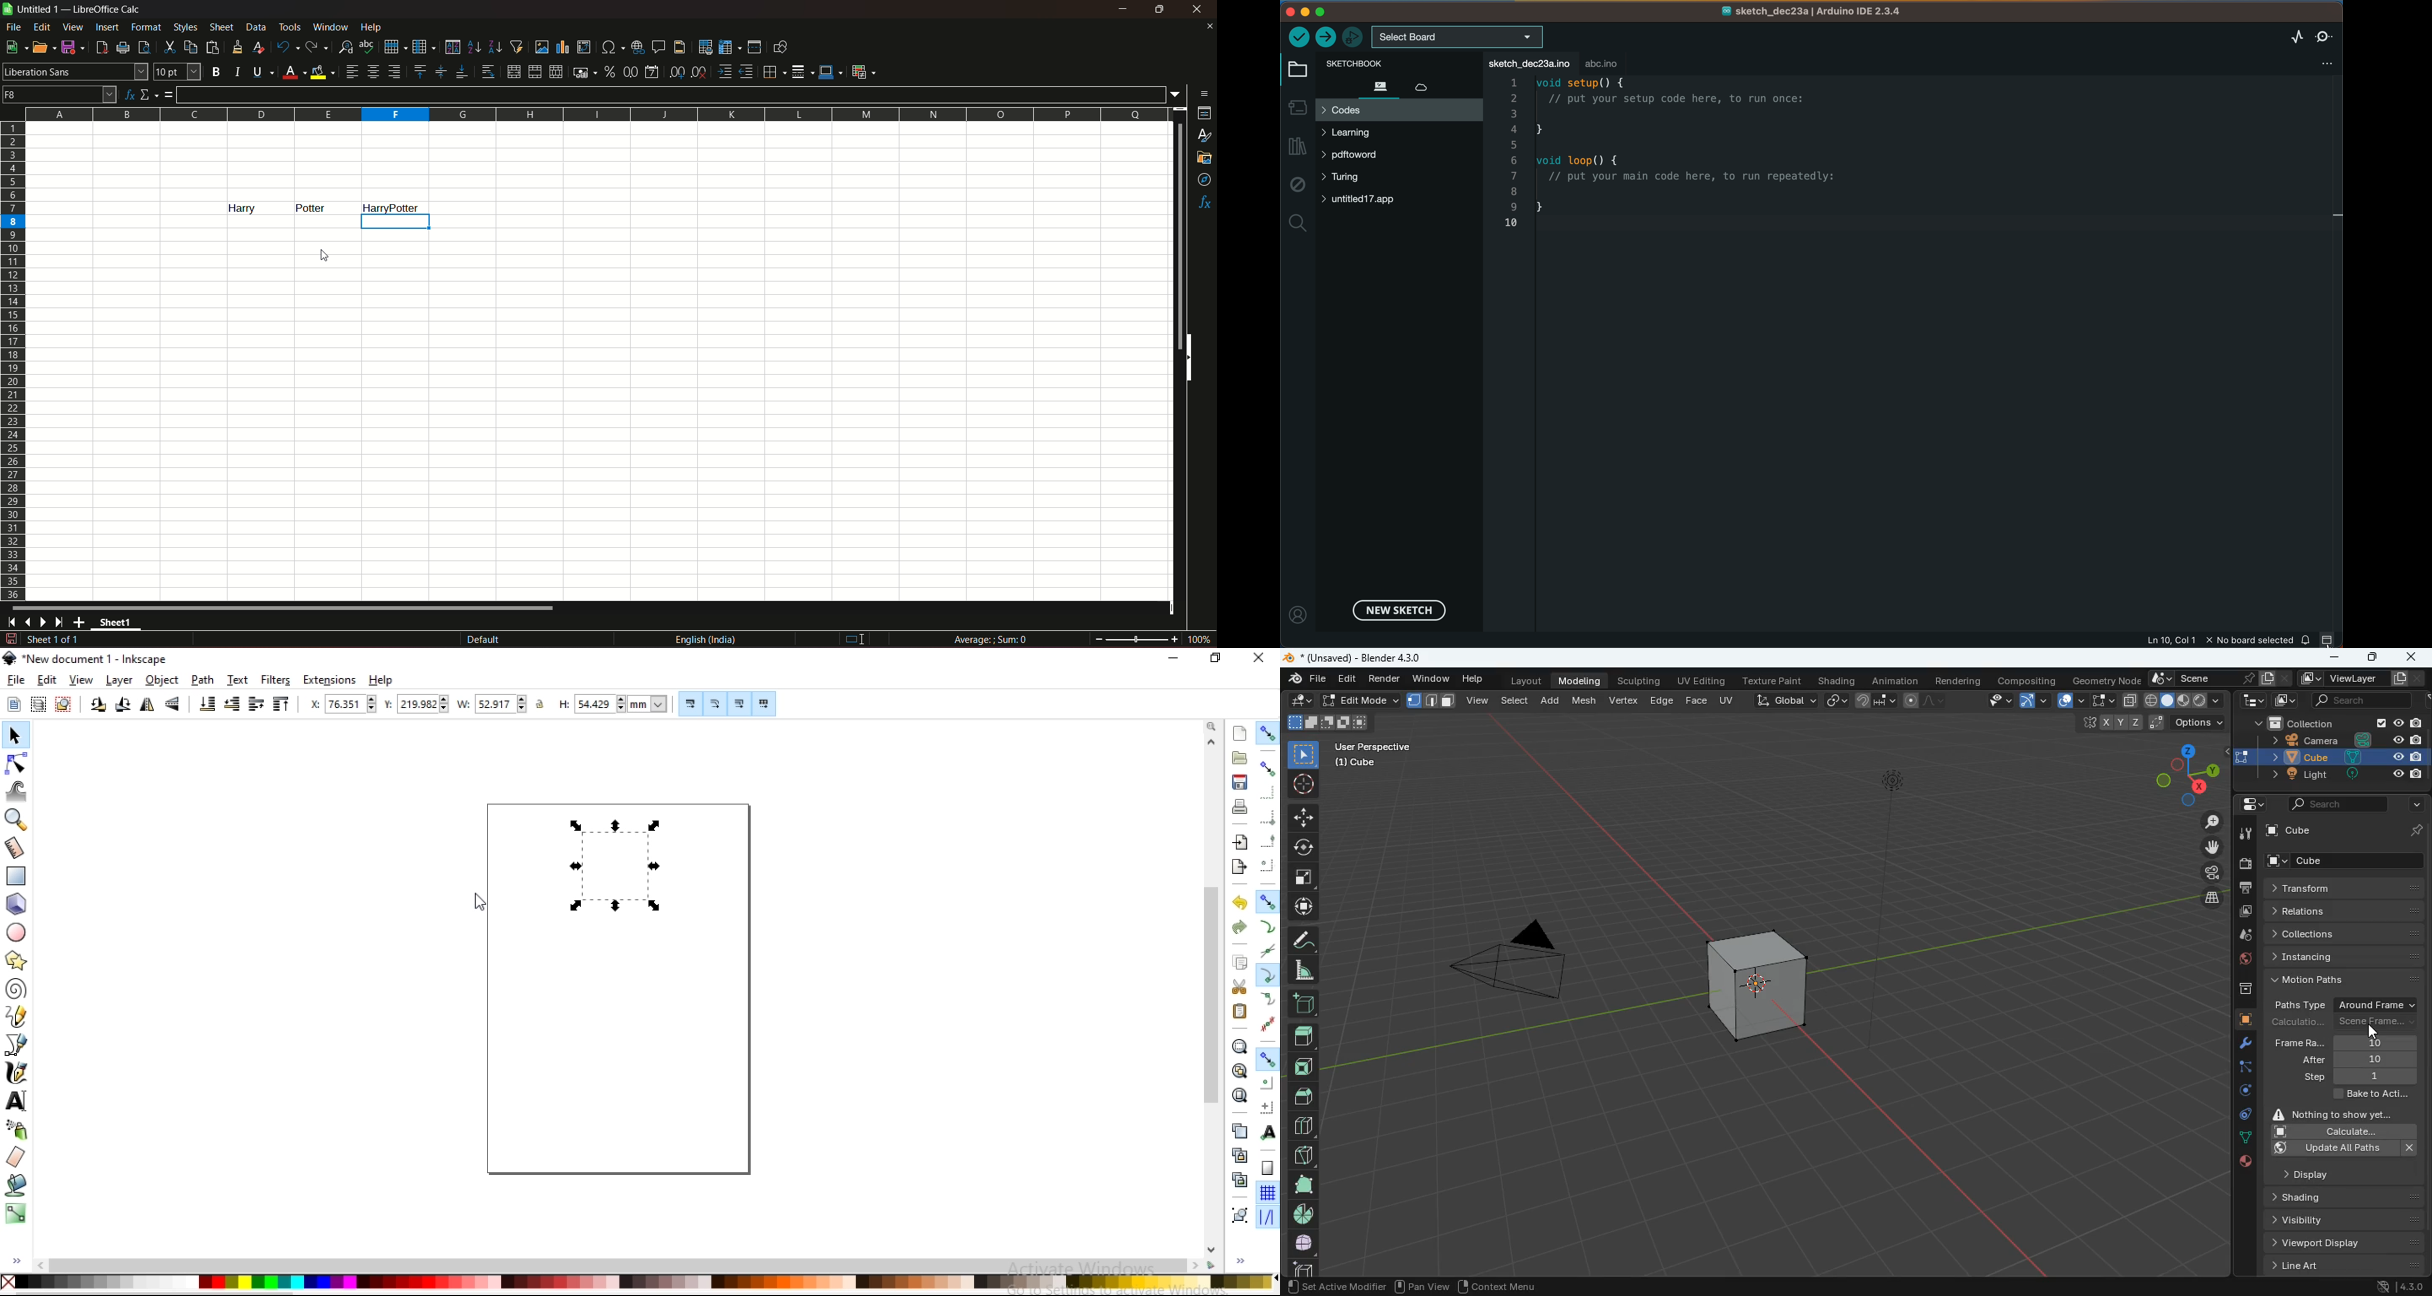 The width and height of the screenshot is (2436, 1316). I want to click on insert hyperlink, so click(636, 46).